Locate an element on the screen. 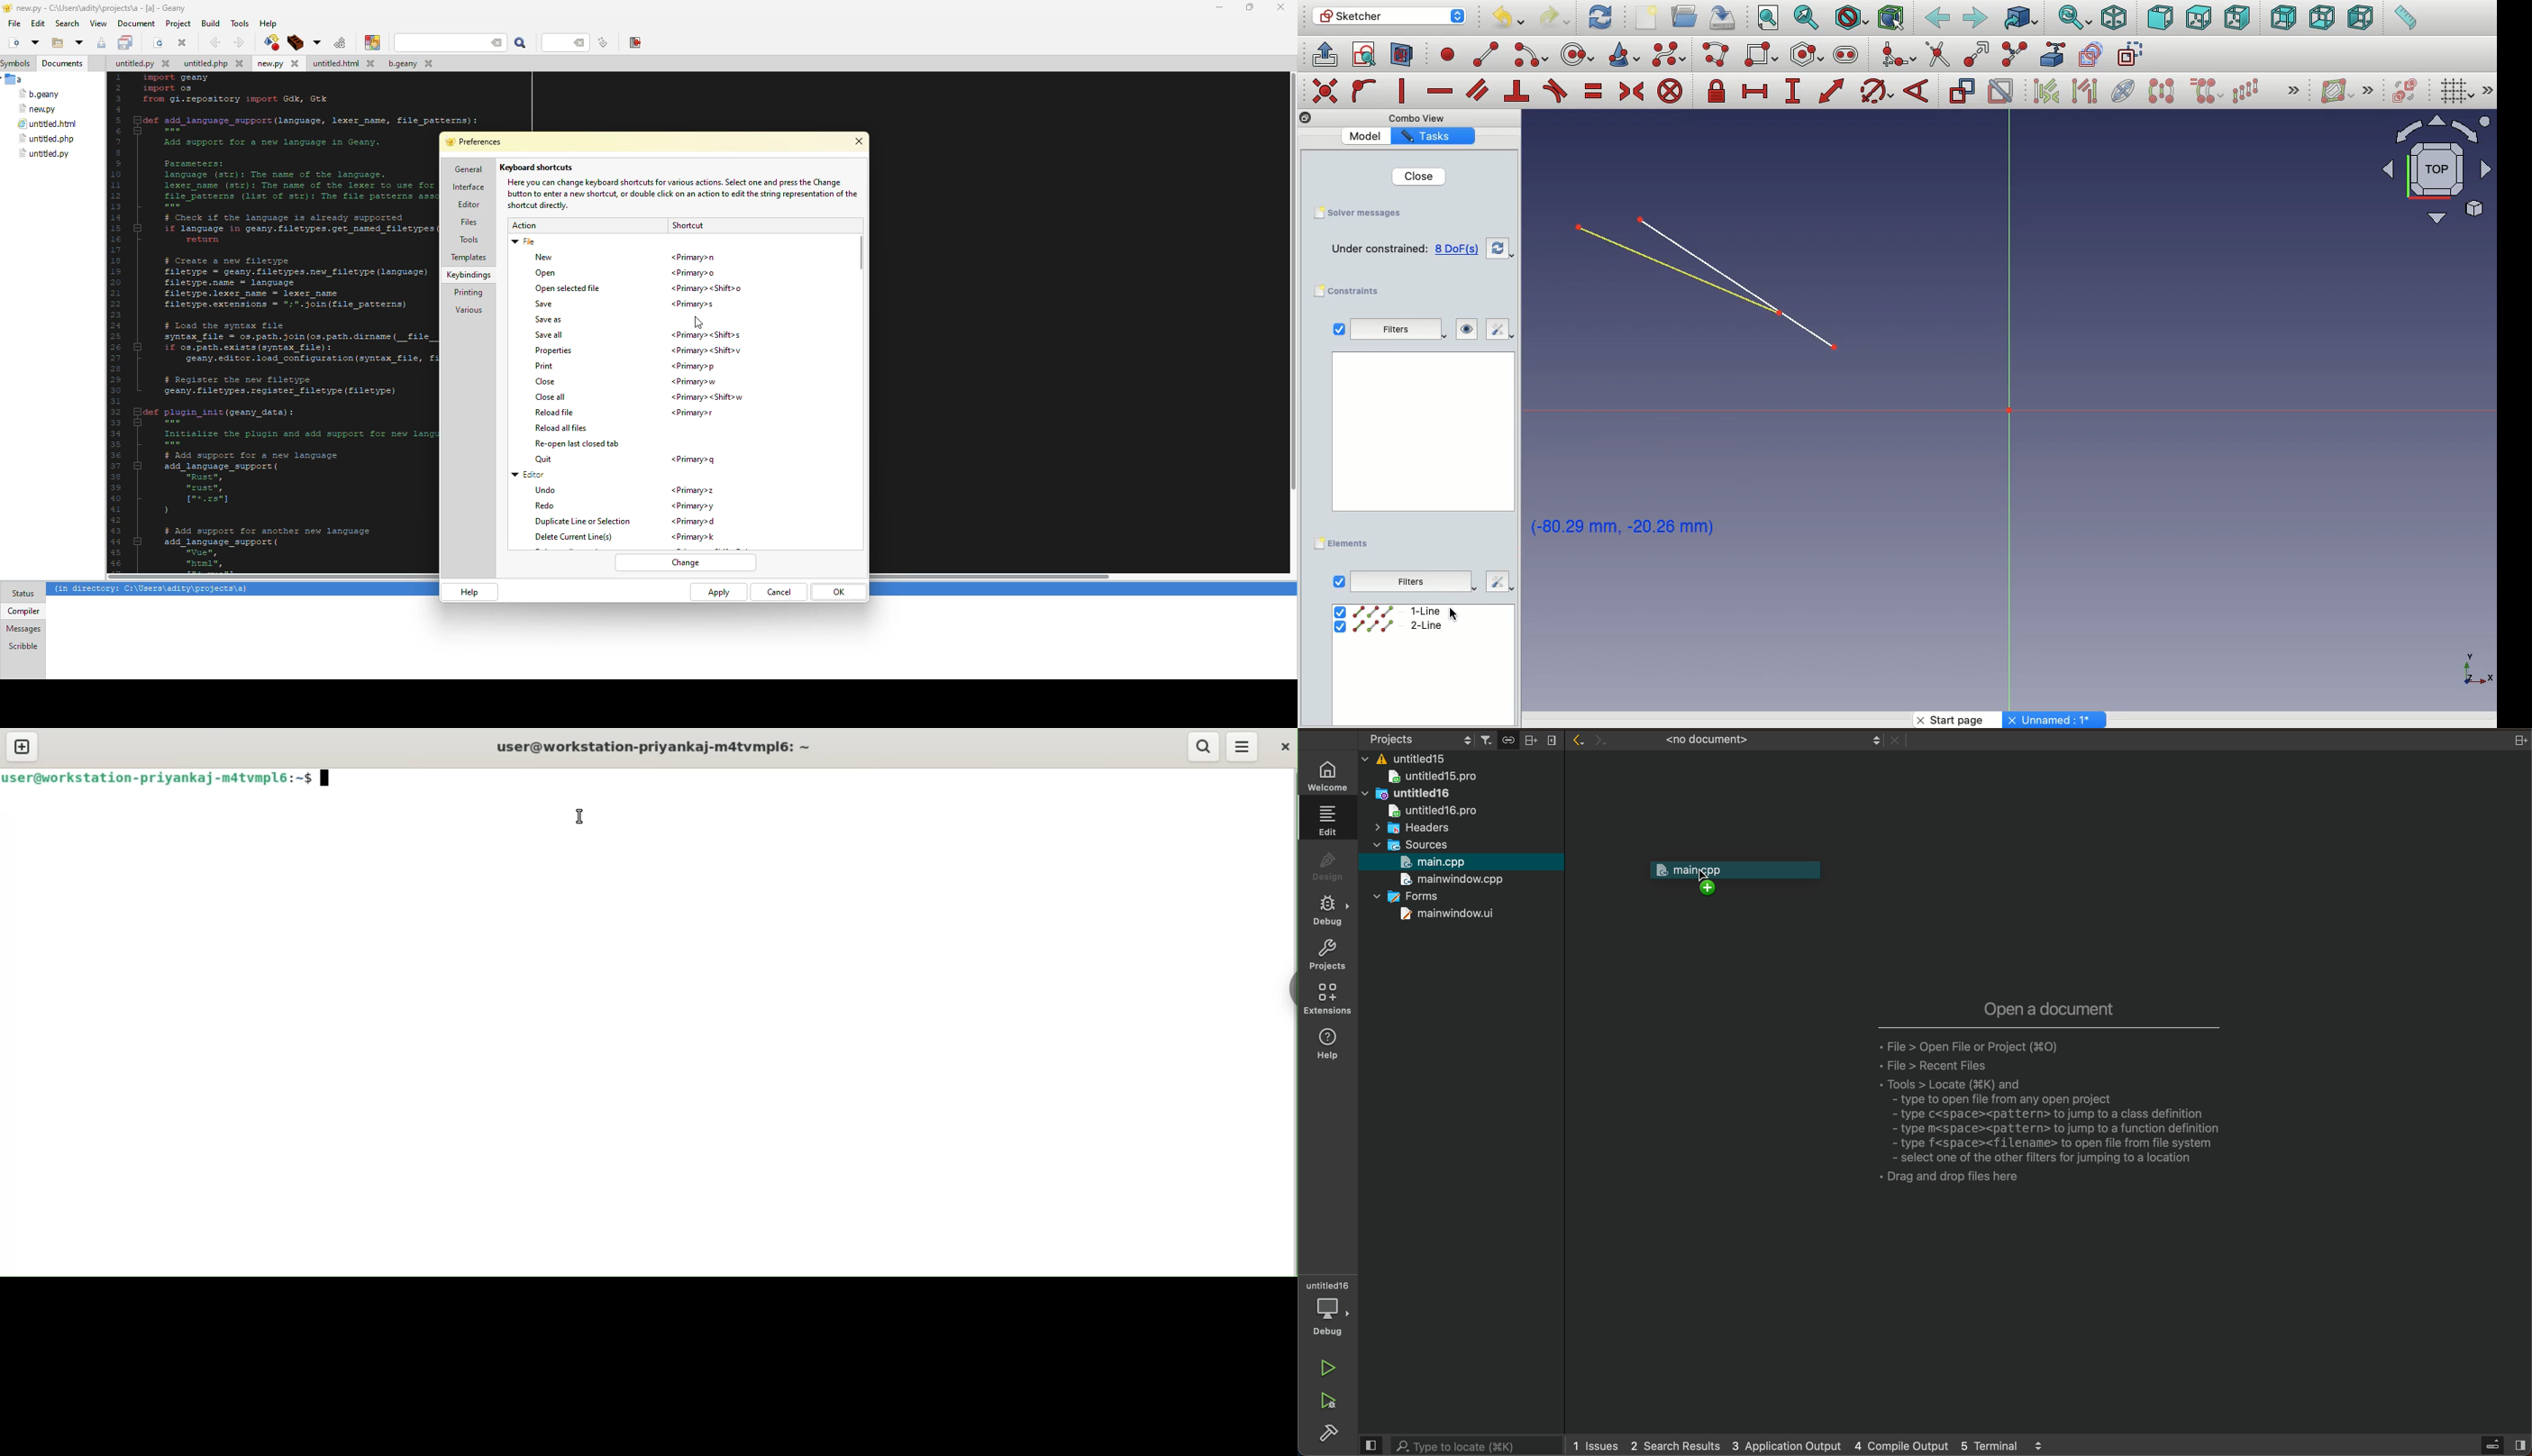 The width and height of the screenshot is (2548, 1456). Constrain distance is located at coordinates (1832, 91).